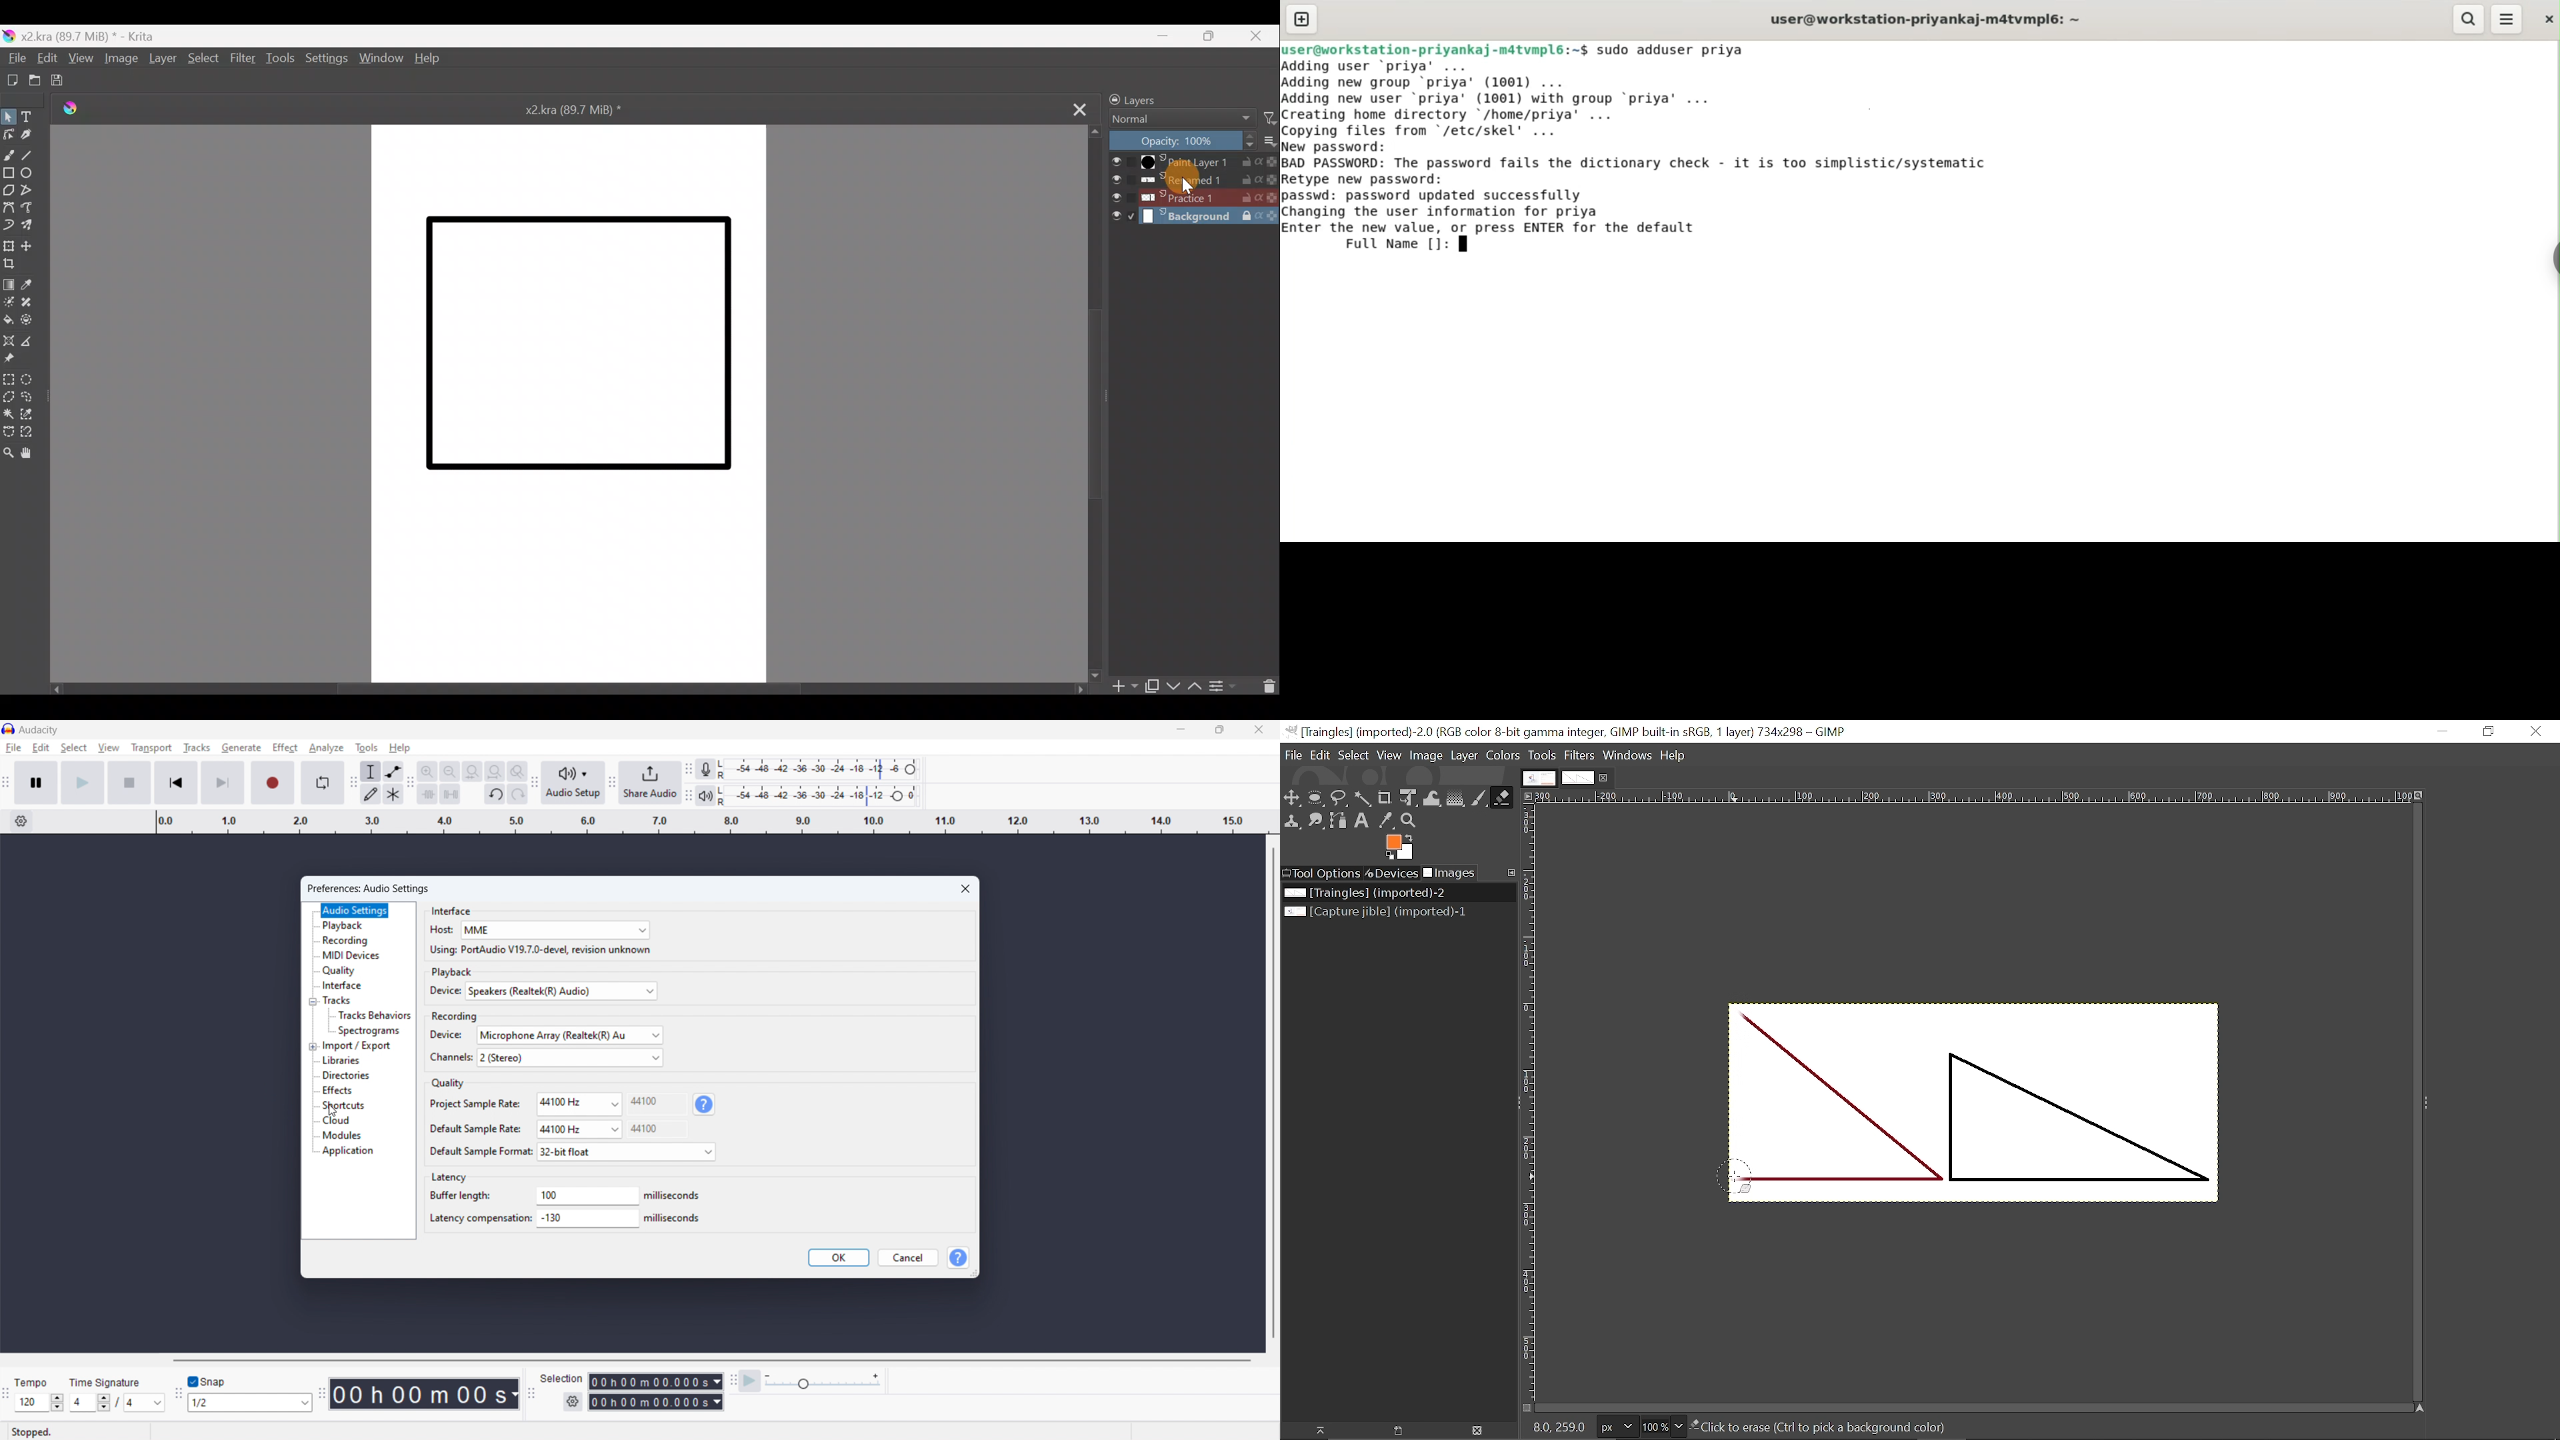 The width and height of the screenshot is (2576, 1456). I want to click on ok, so click(839, 1257).